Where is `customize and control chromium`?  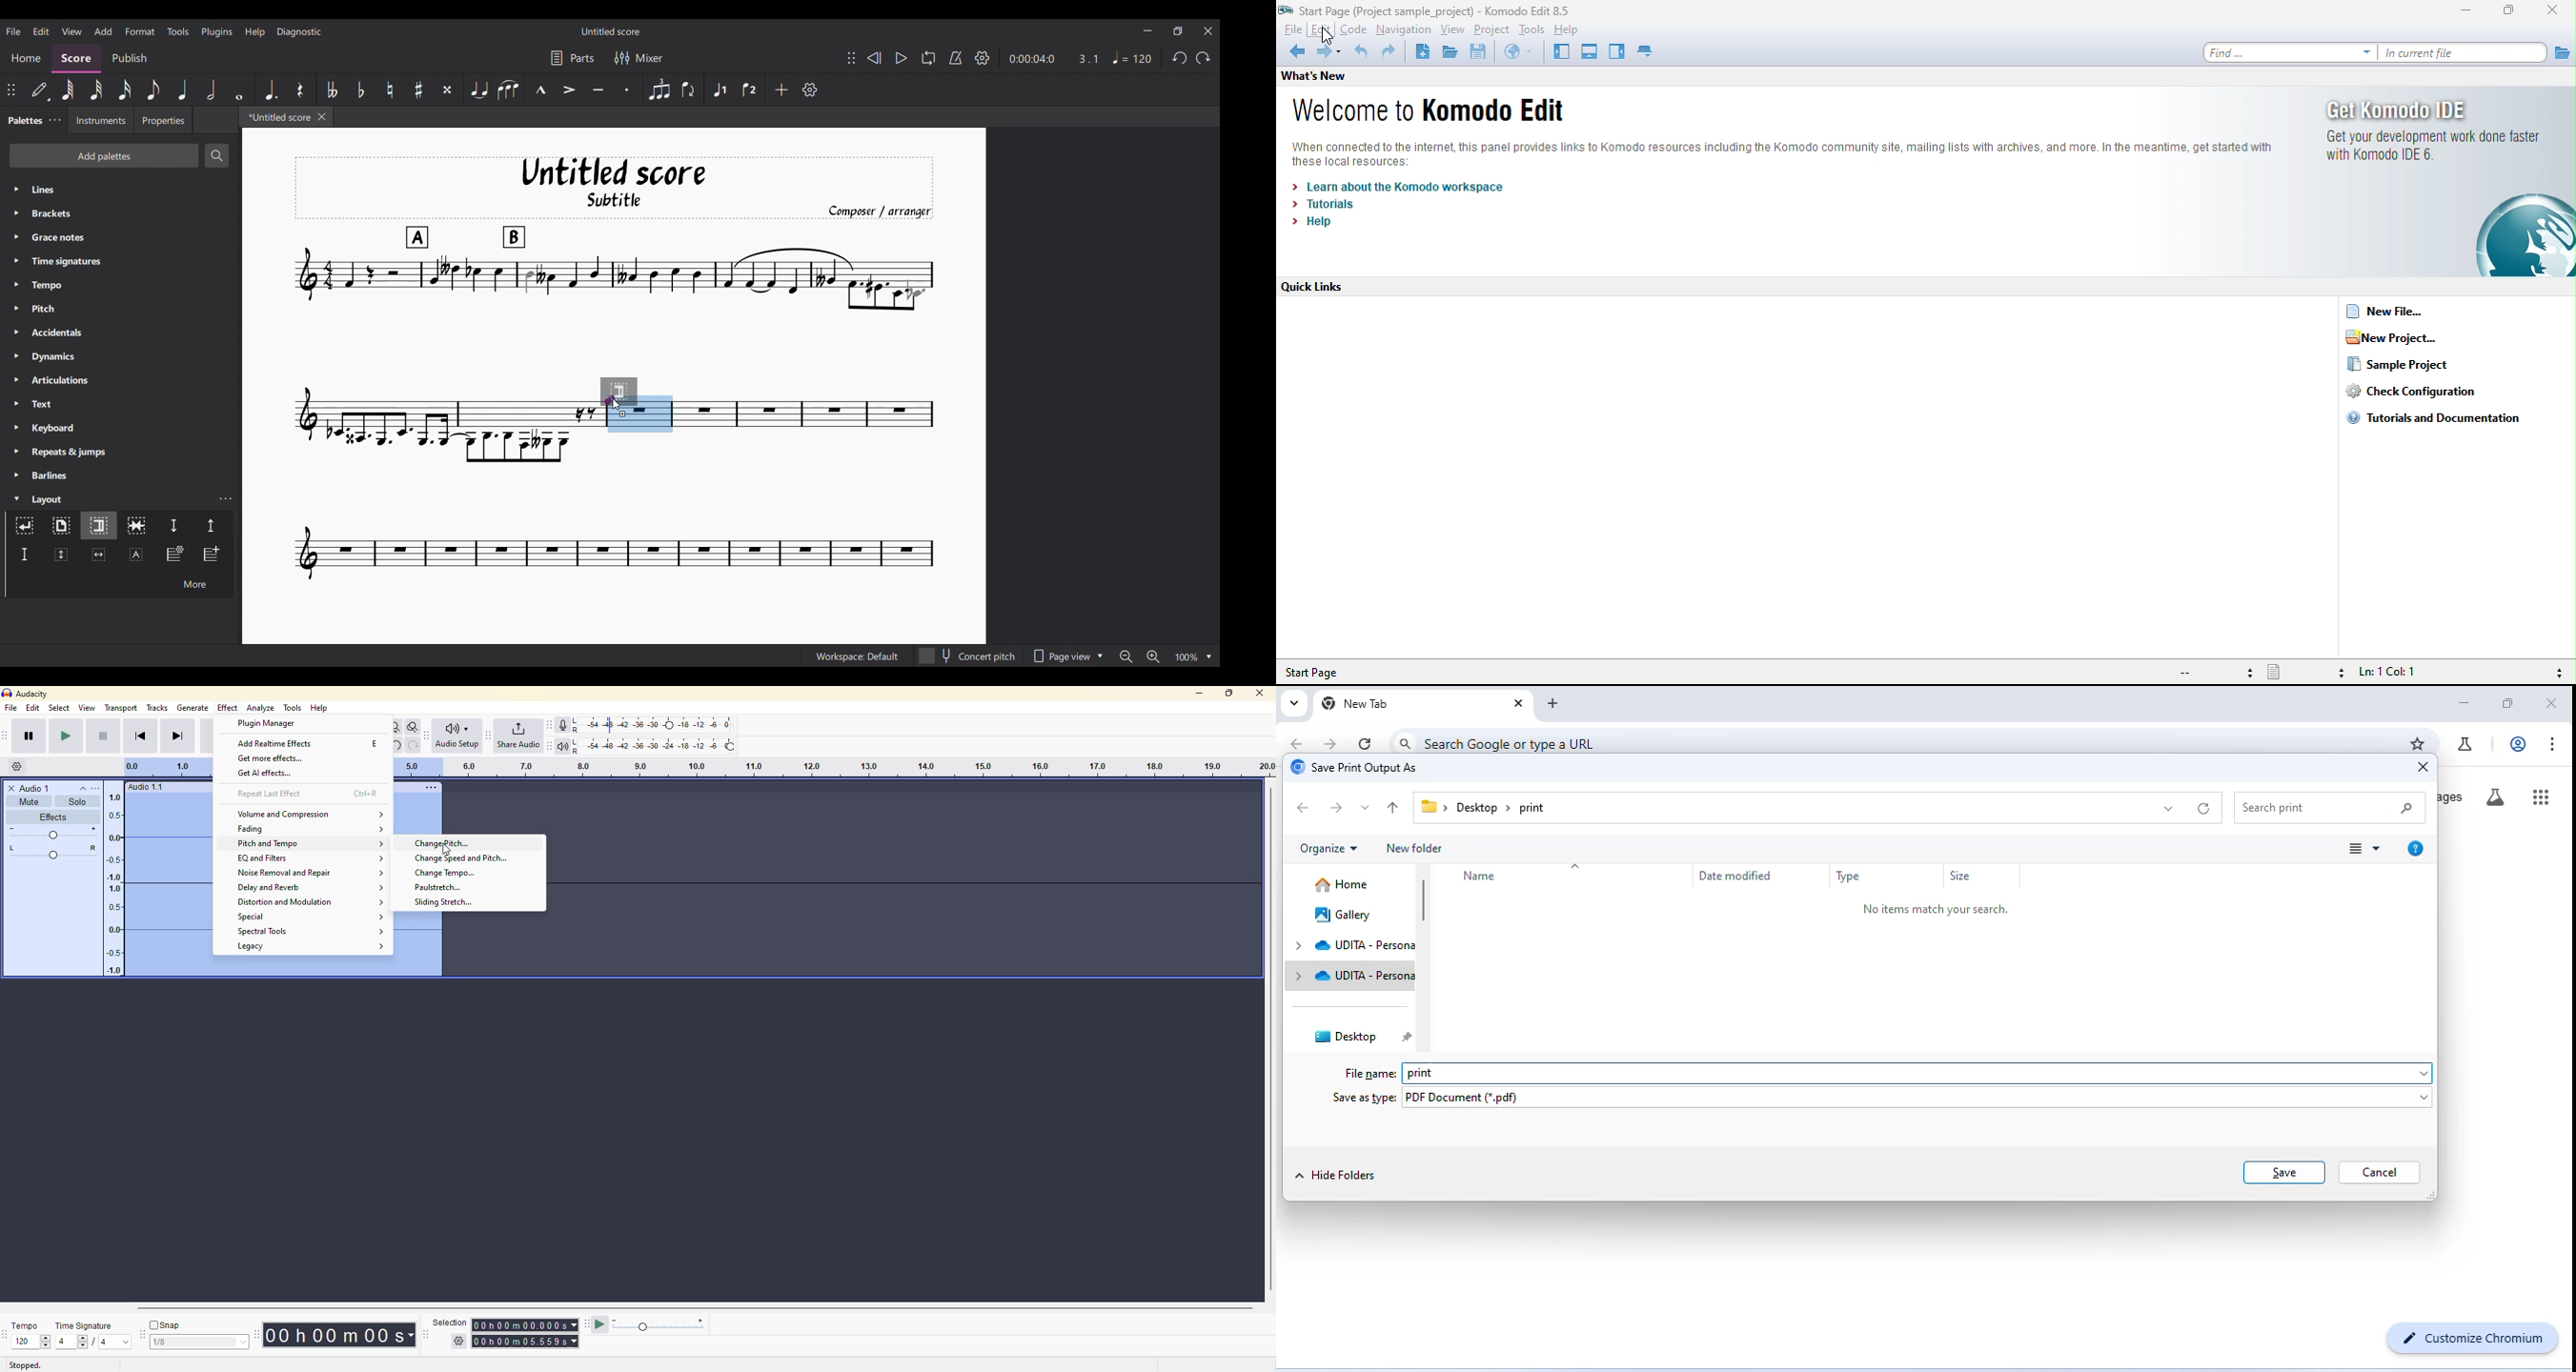 customize and control chromium is located at coordinates (2554, 744).